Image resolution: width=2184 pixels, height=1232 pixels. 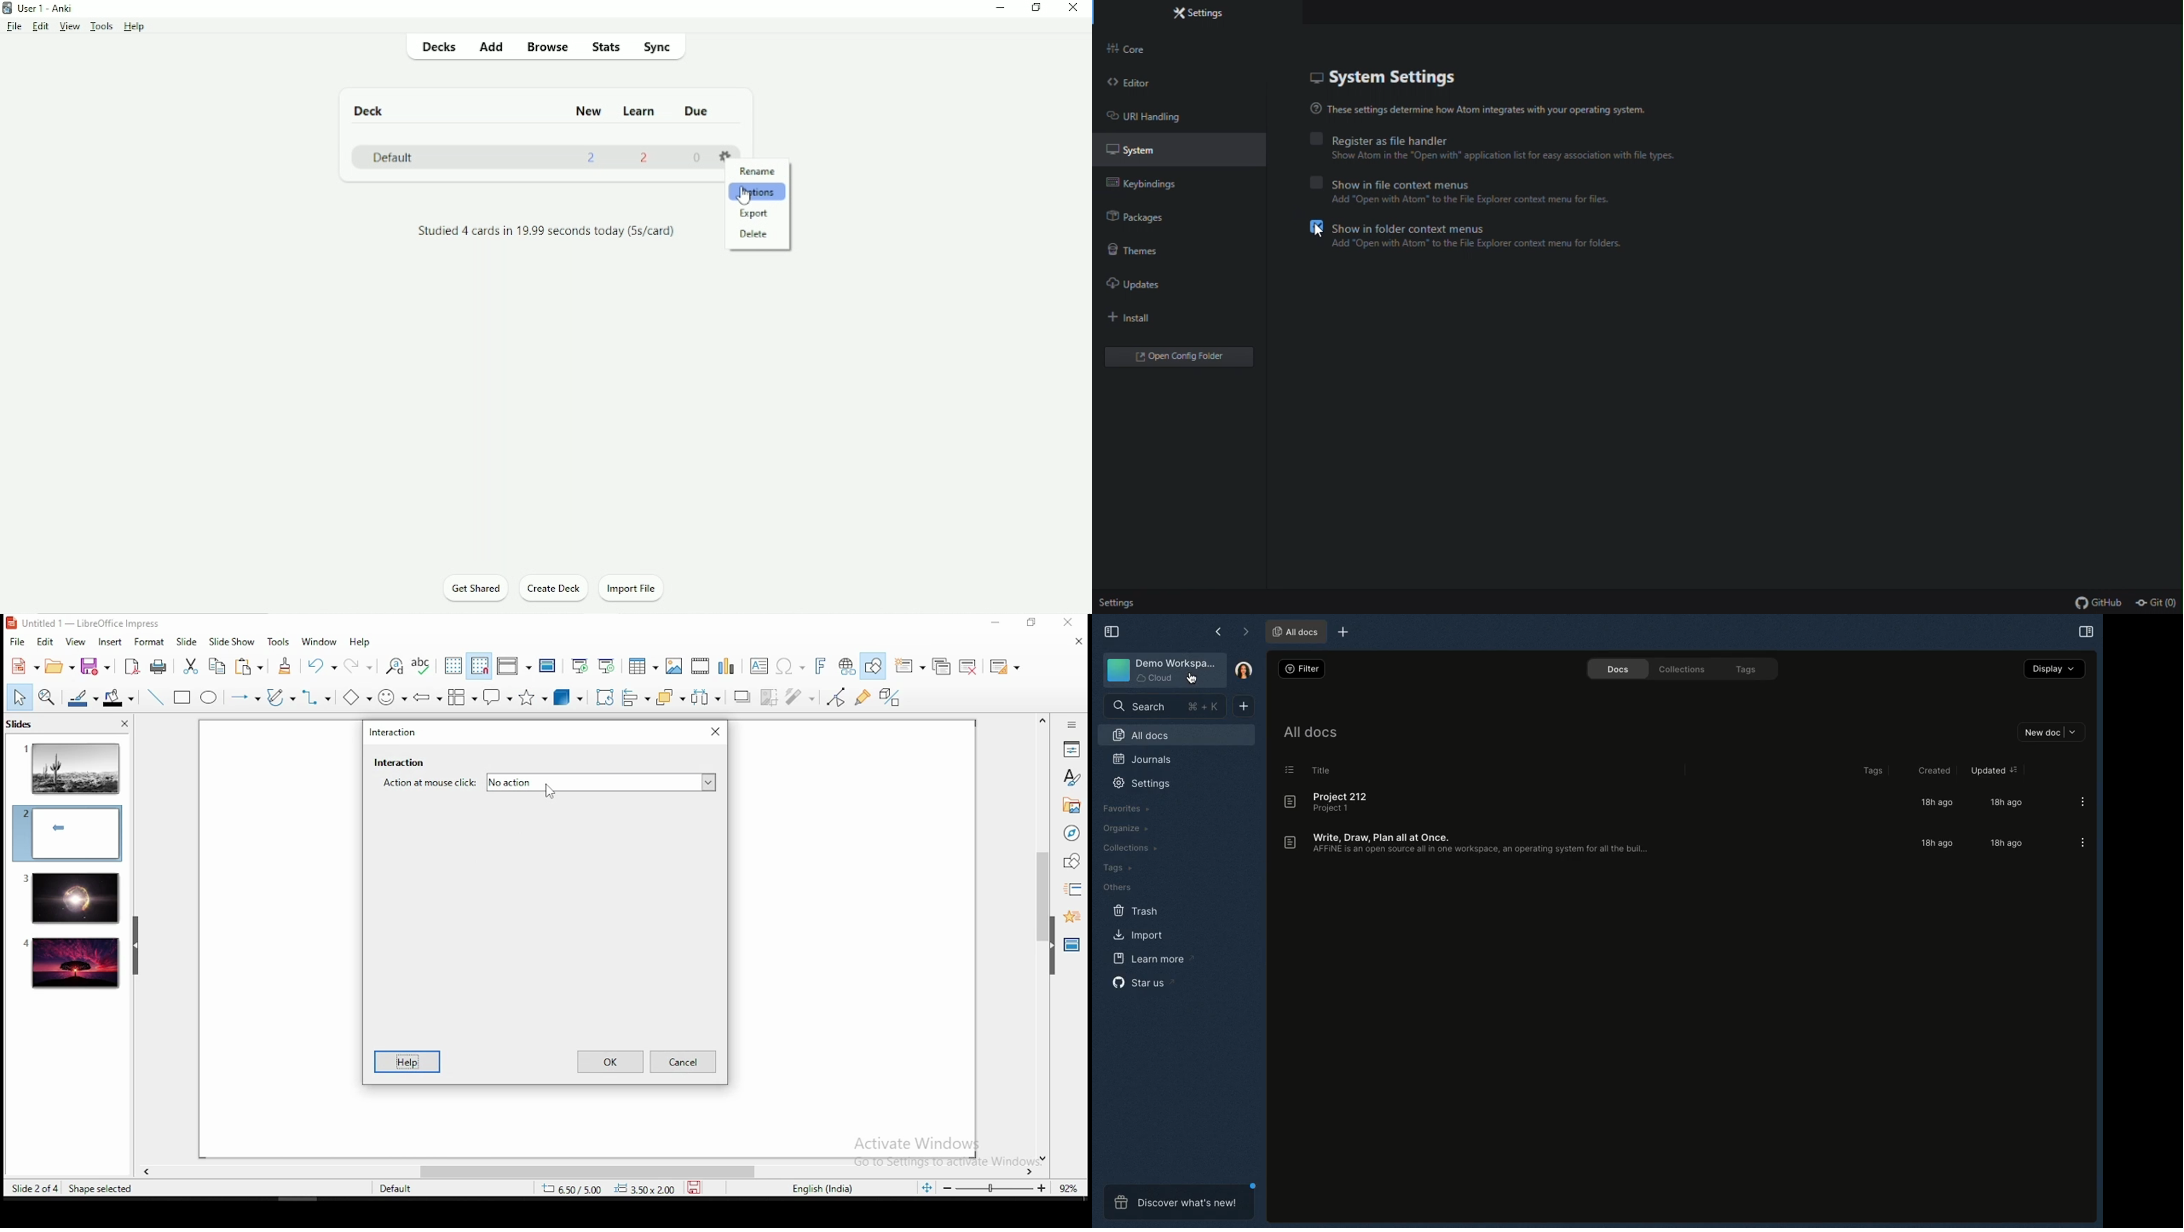 I want to click on File, so click(x=14, y=27).